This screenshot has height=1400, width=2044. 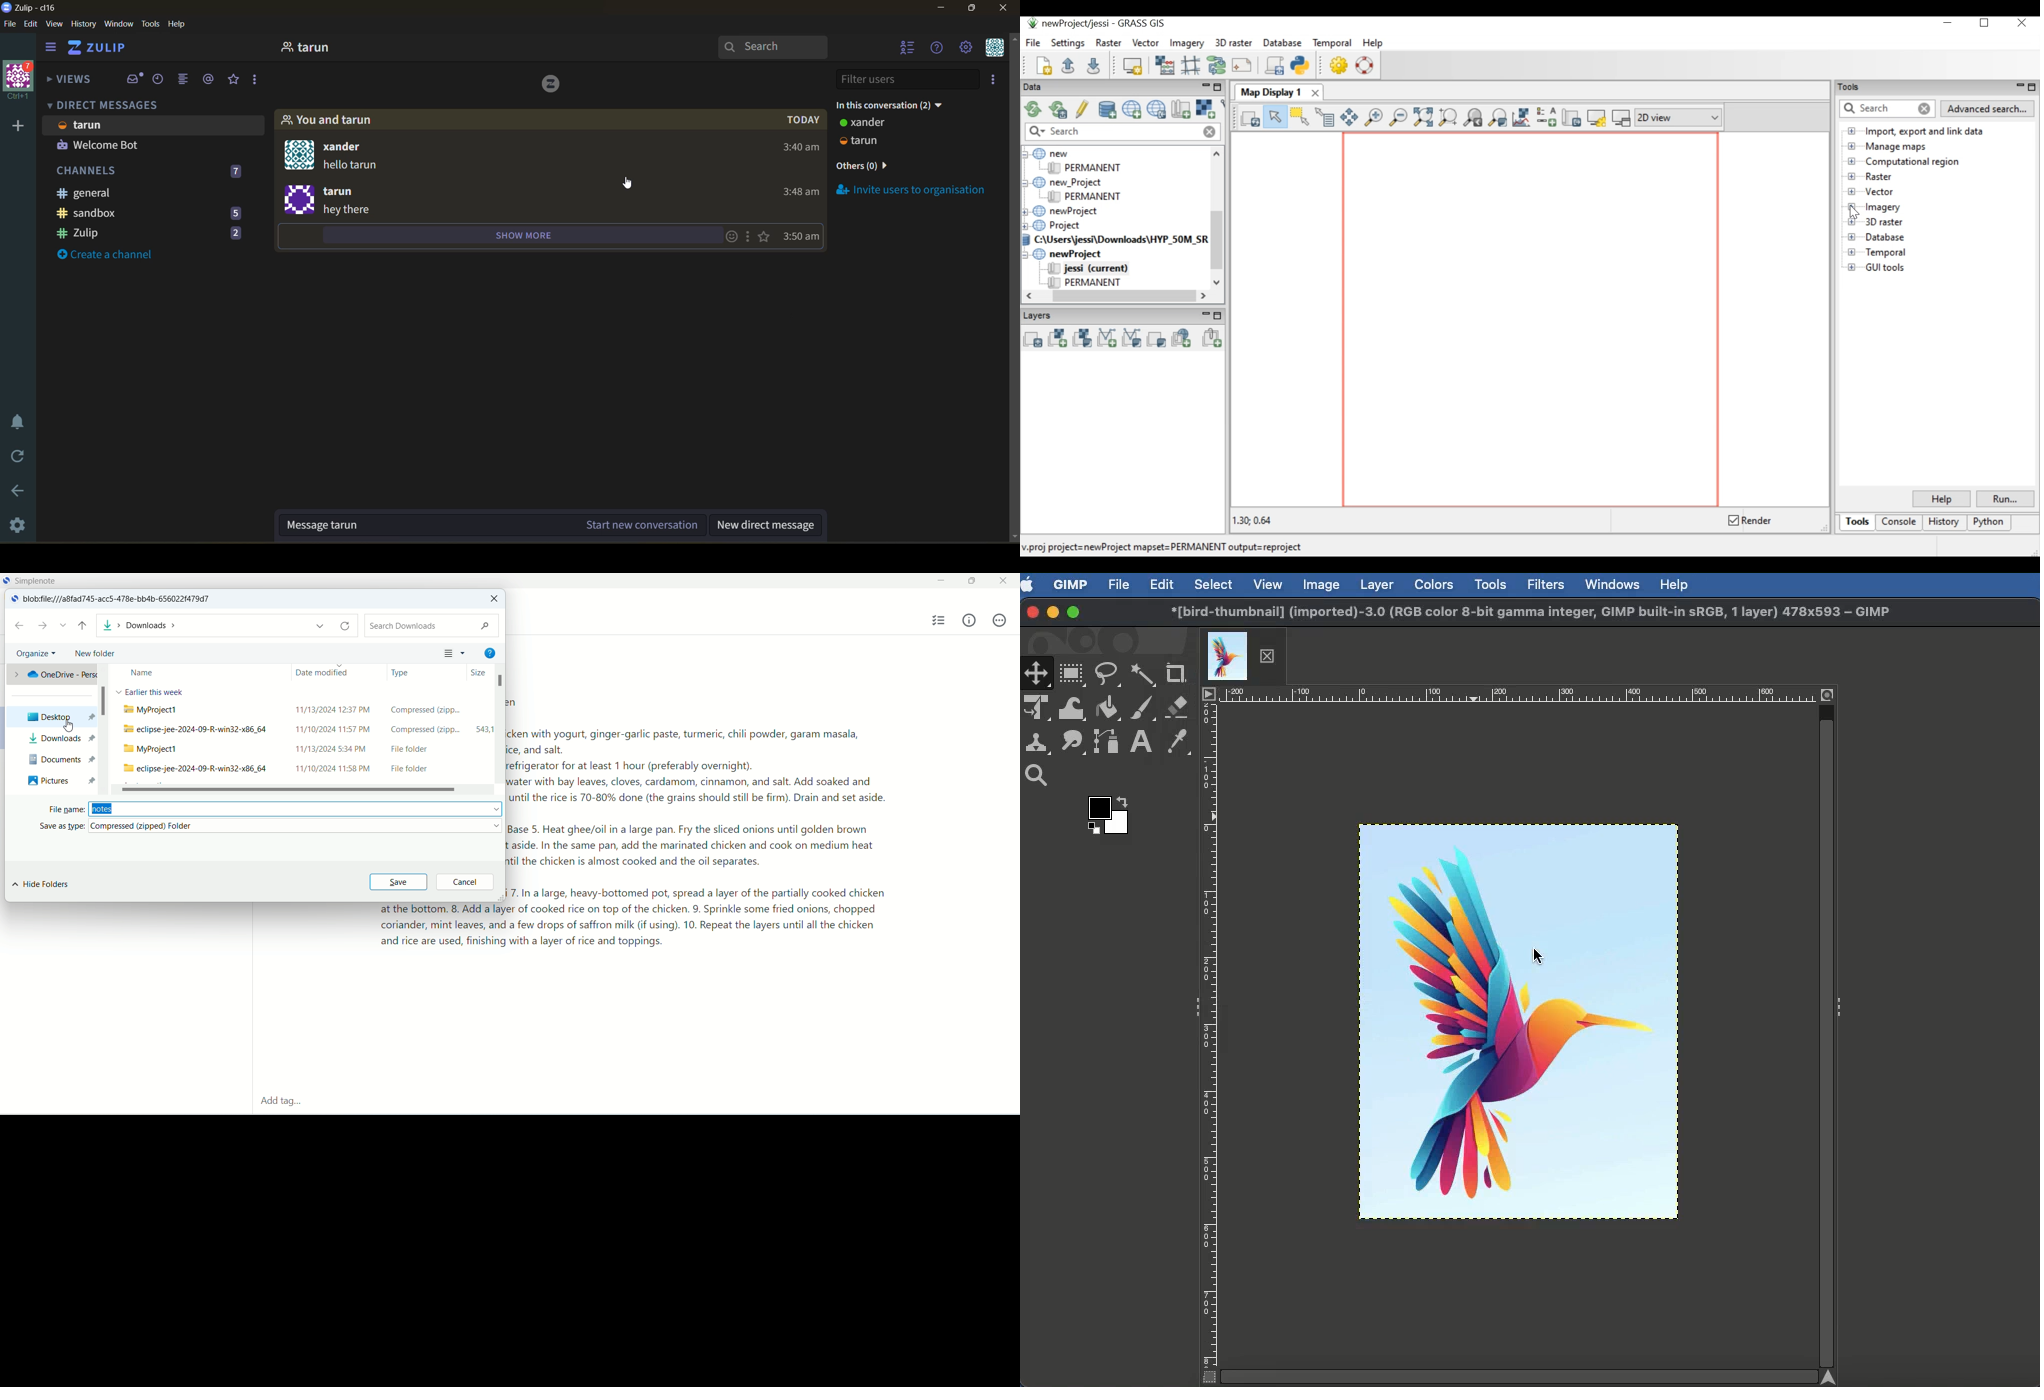 I want to click on close, so click(x=1005, y=579).